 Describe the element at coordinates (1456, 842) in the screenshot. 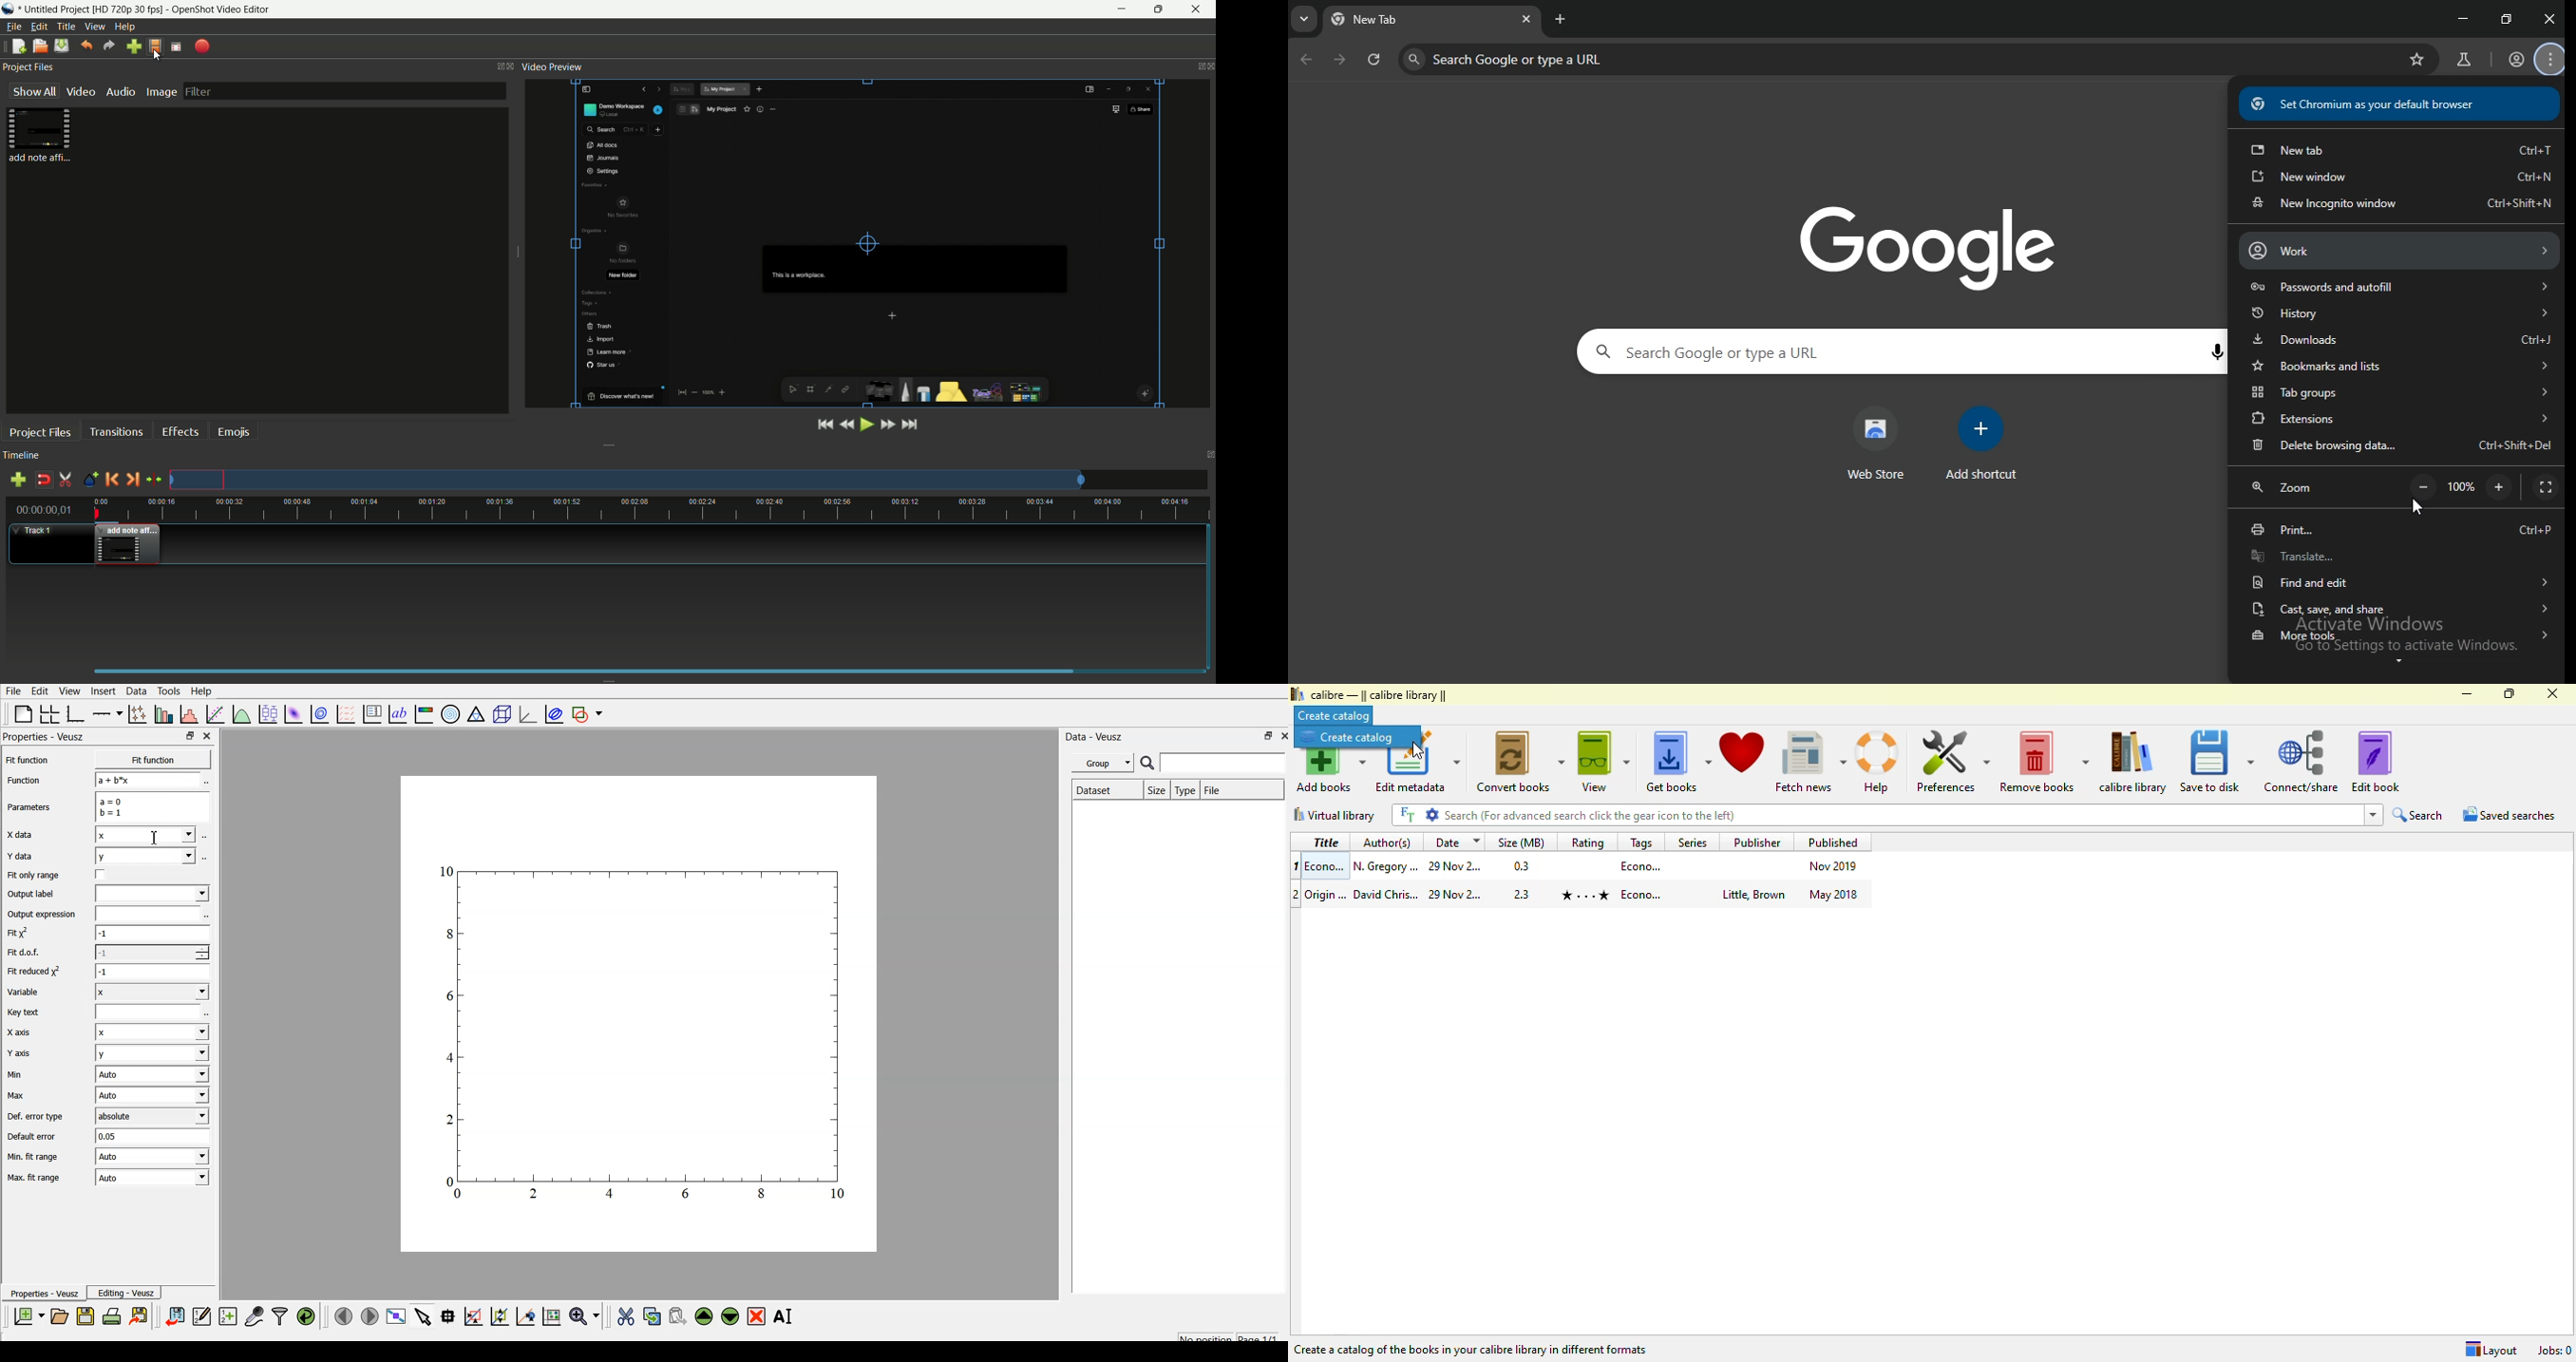

I see `date` at that location.